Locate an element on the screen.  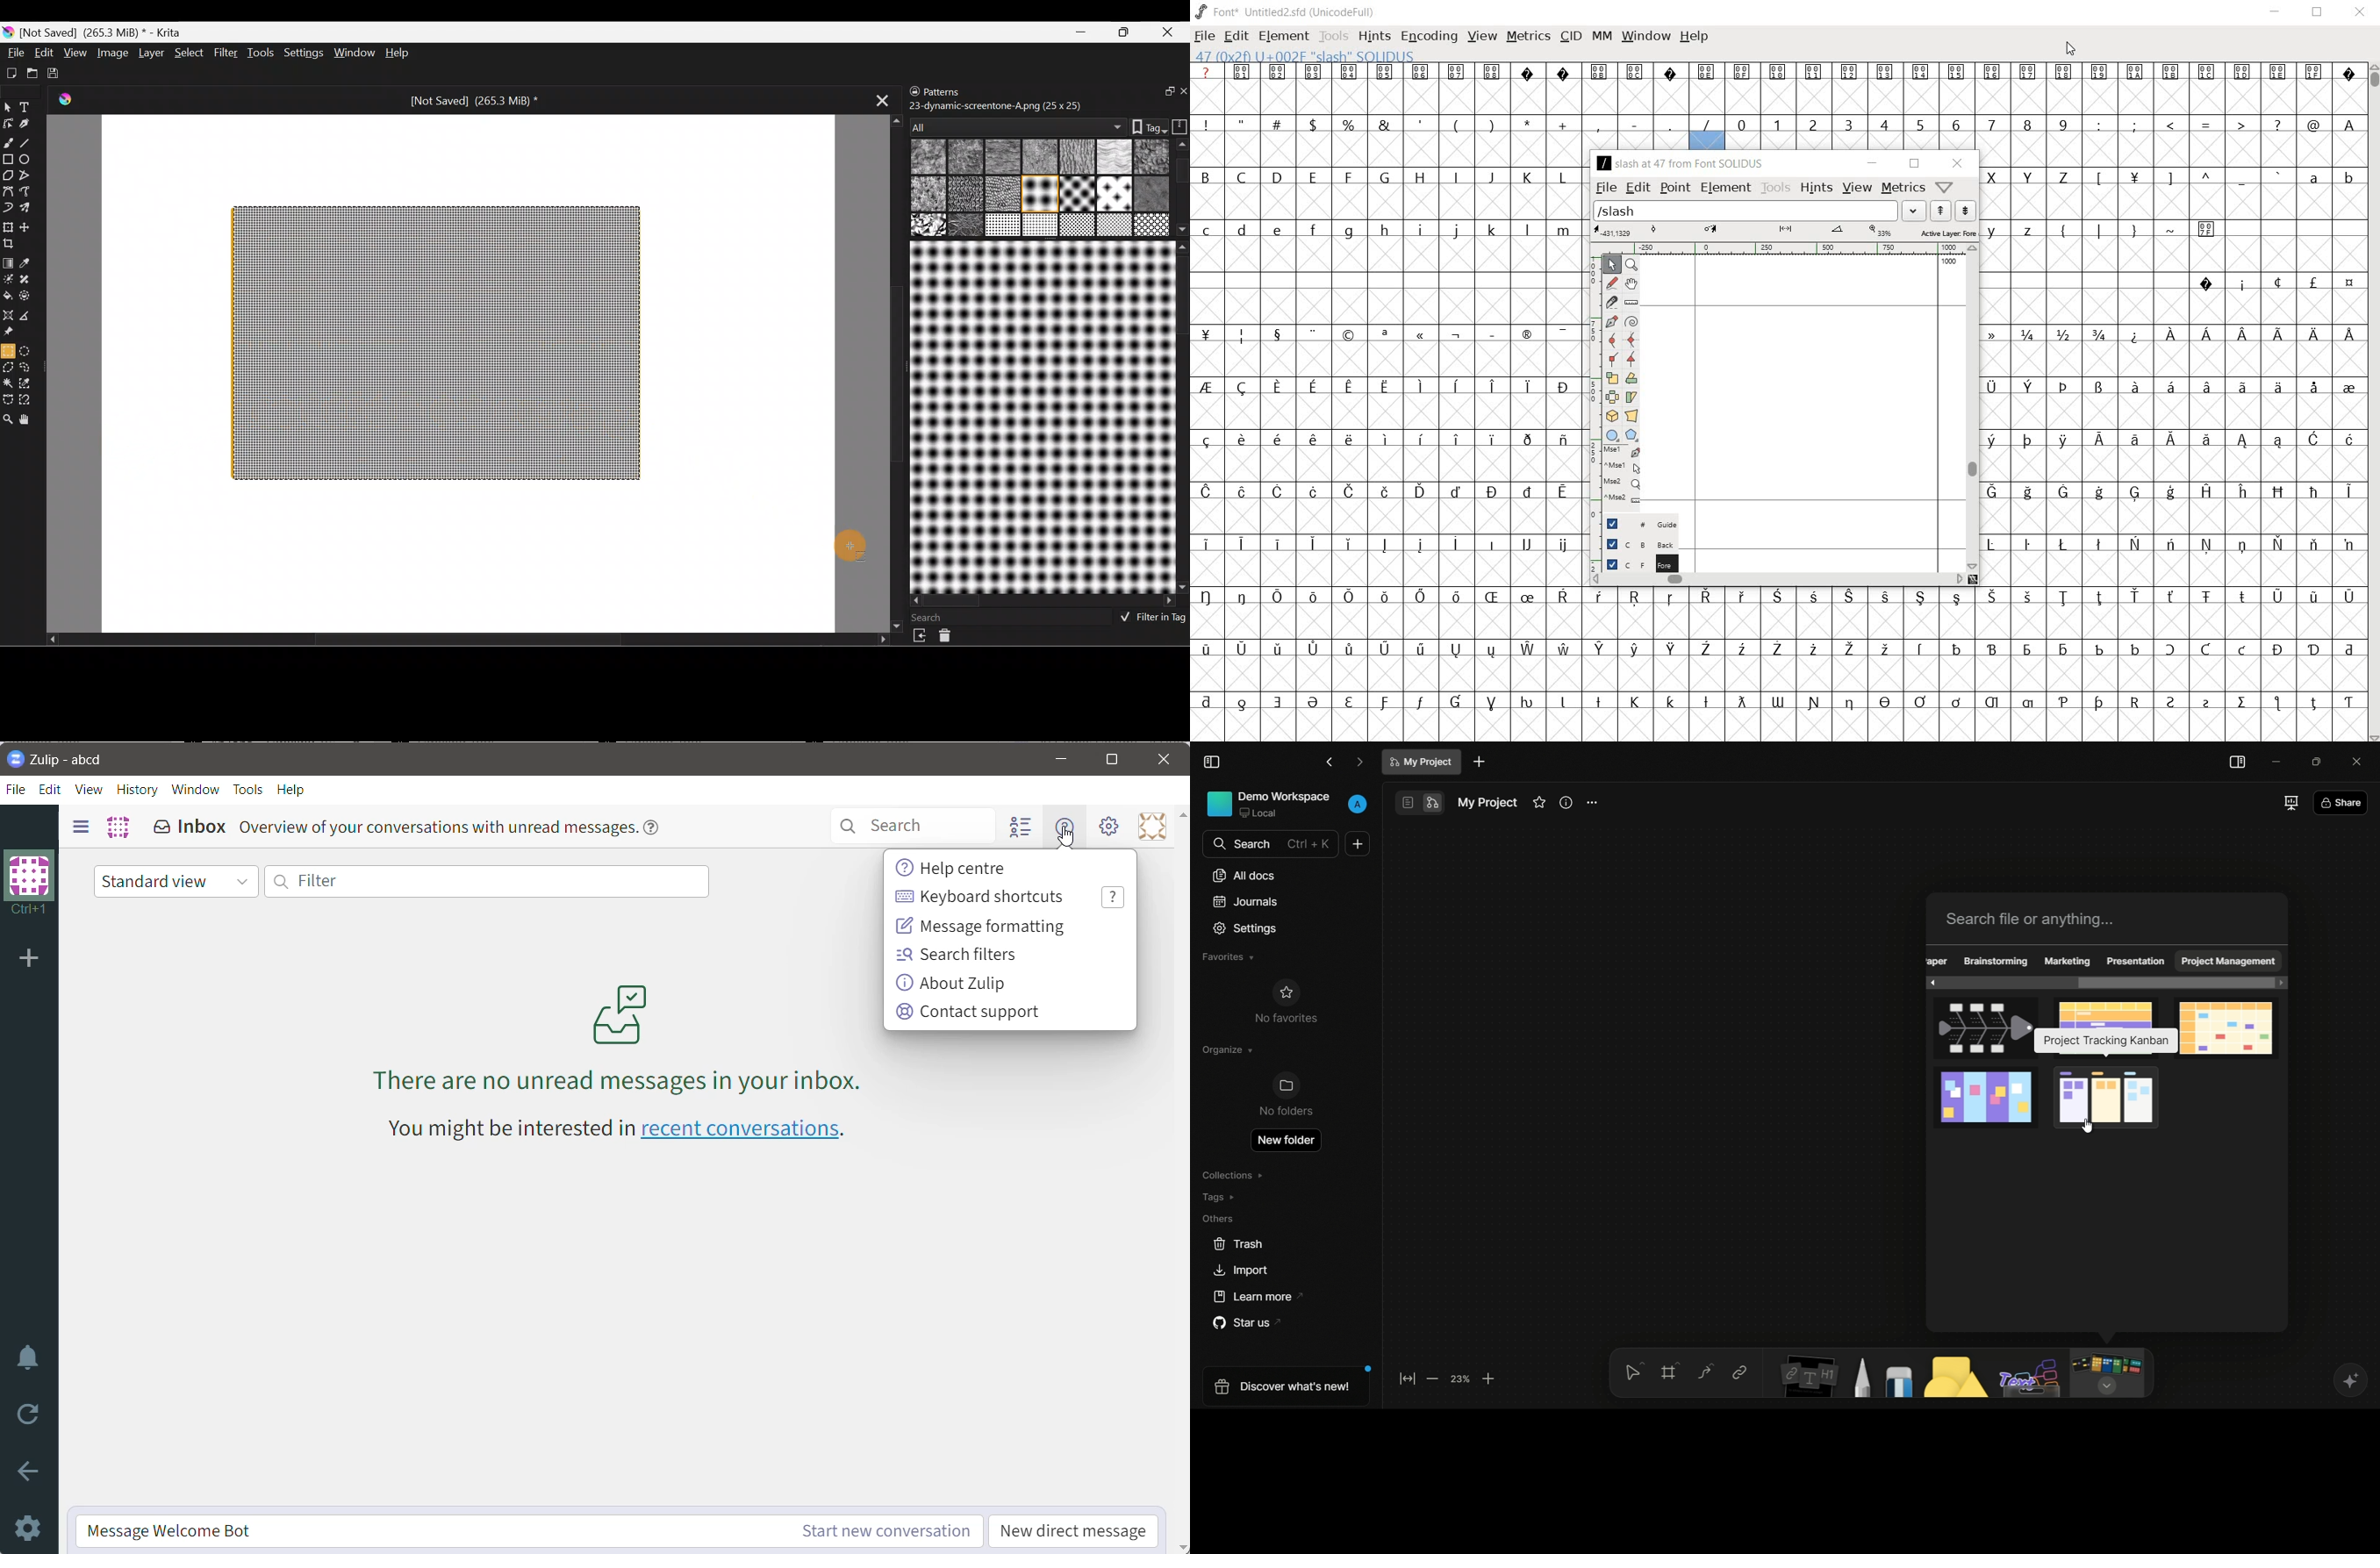
new document is located at coordinates (1479, 762).